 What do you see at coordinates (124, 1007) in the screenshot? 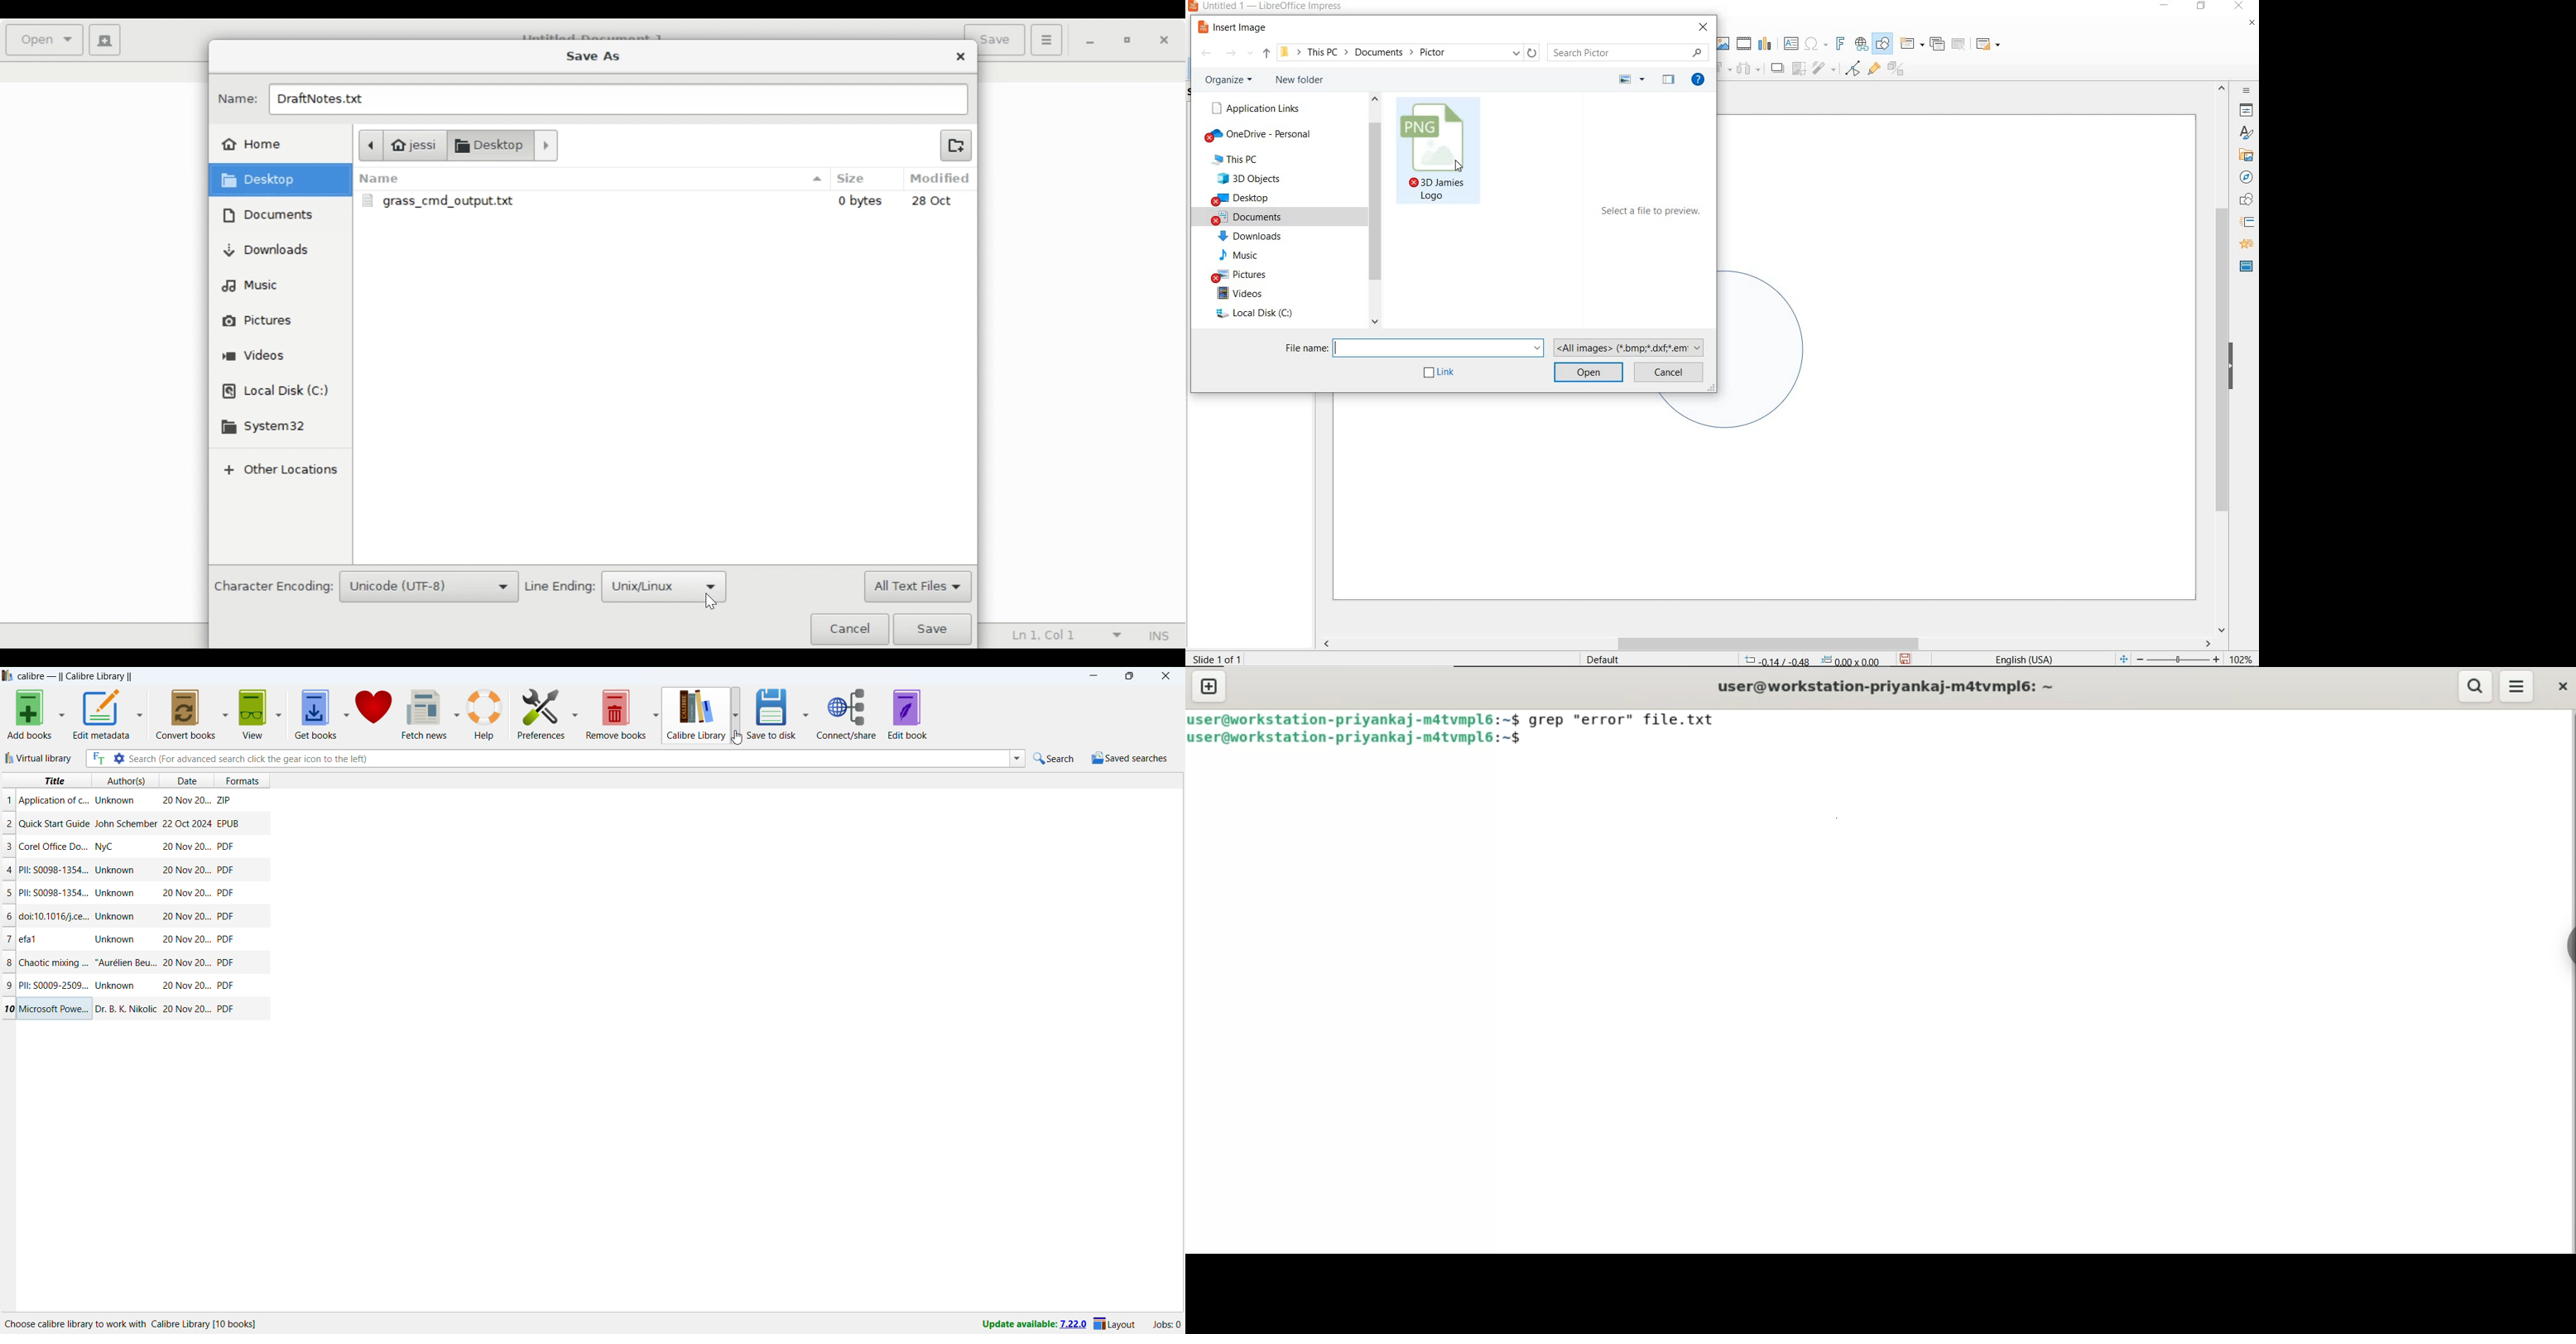
I see `Author` at bounding box center [124, 1007].